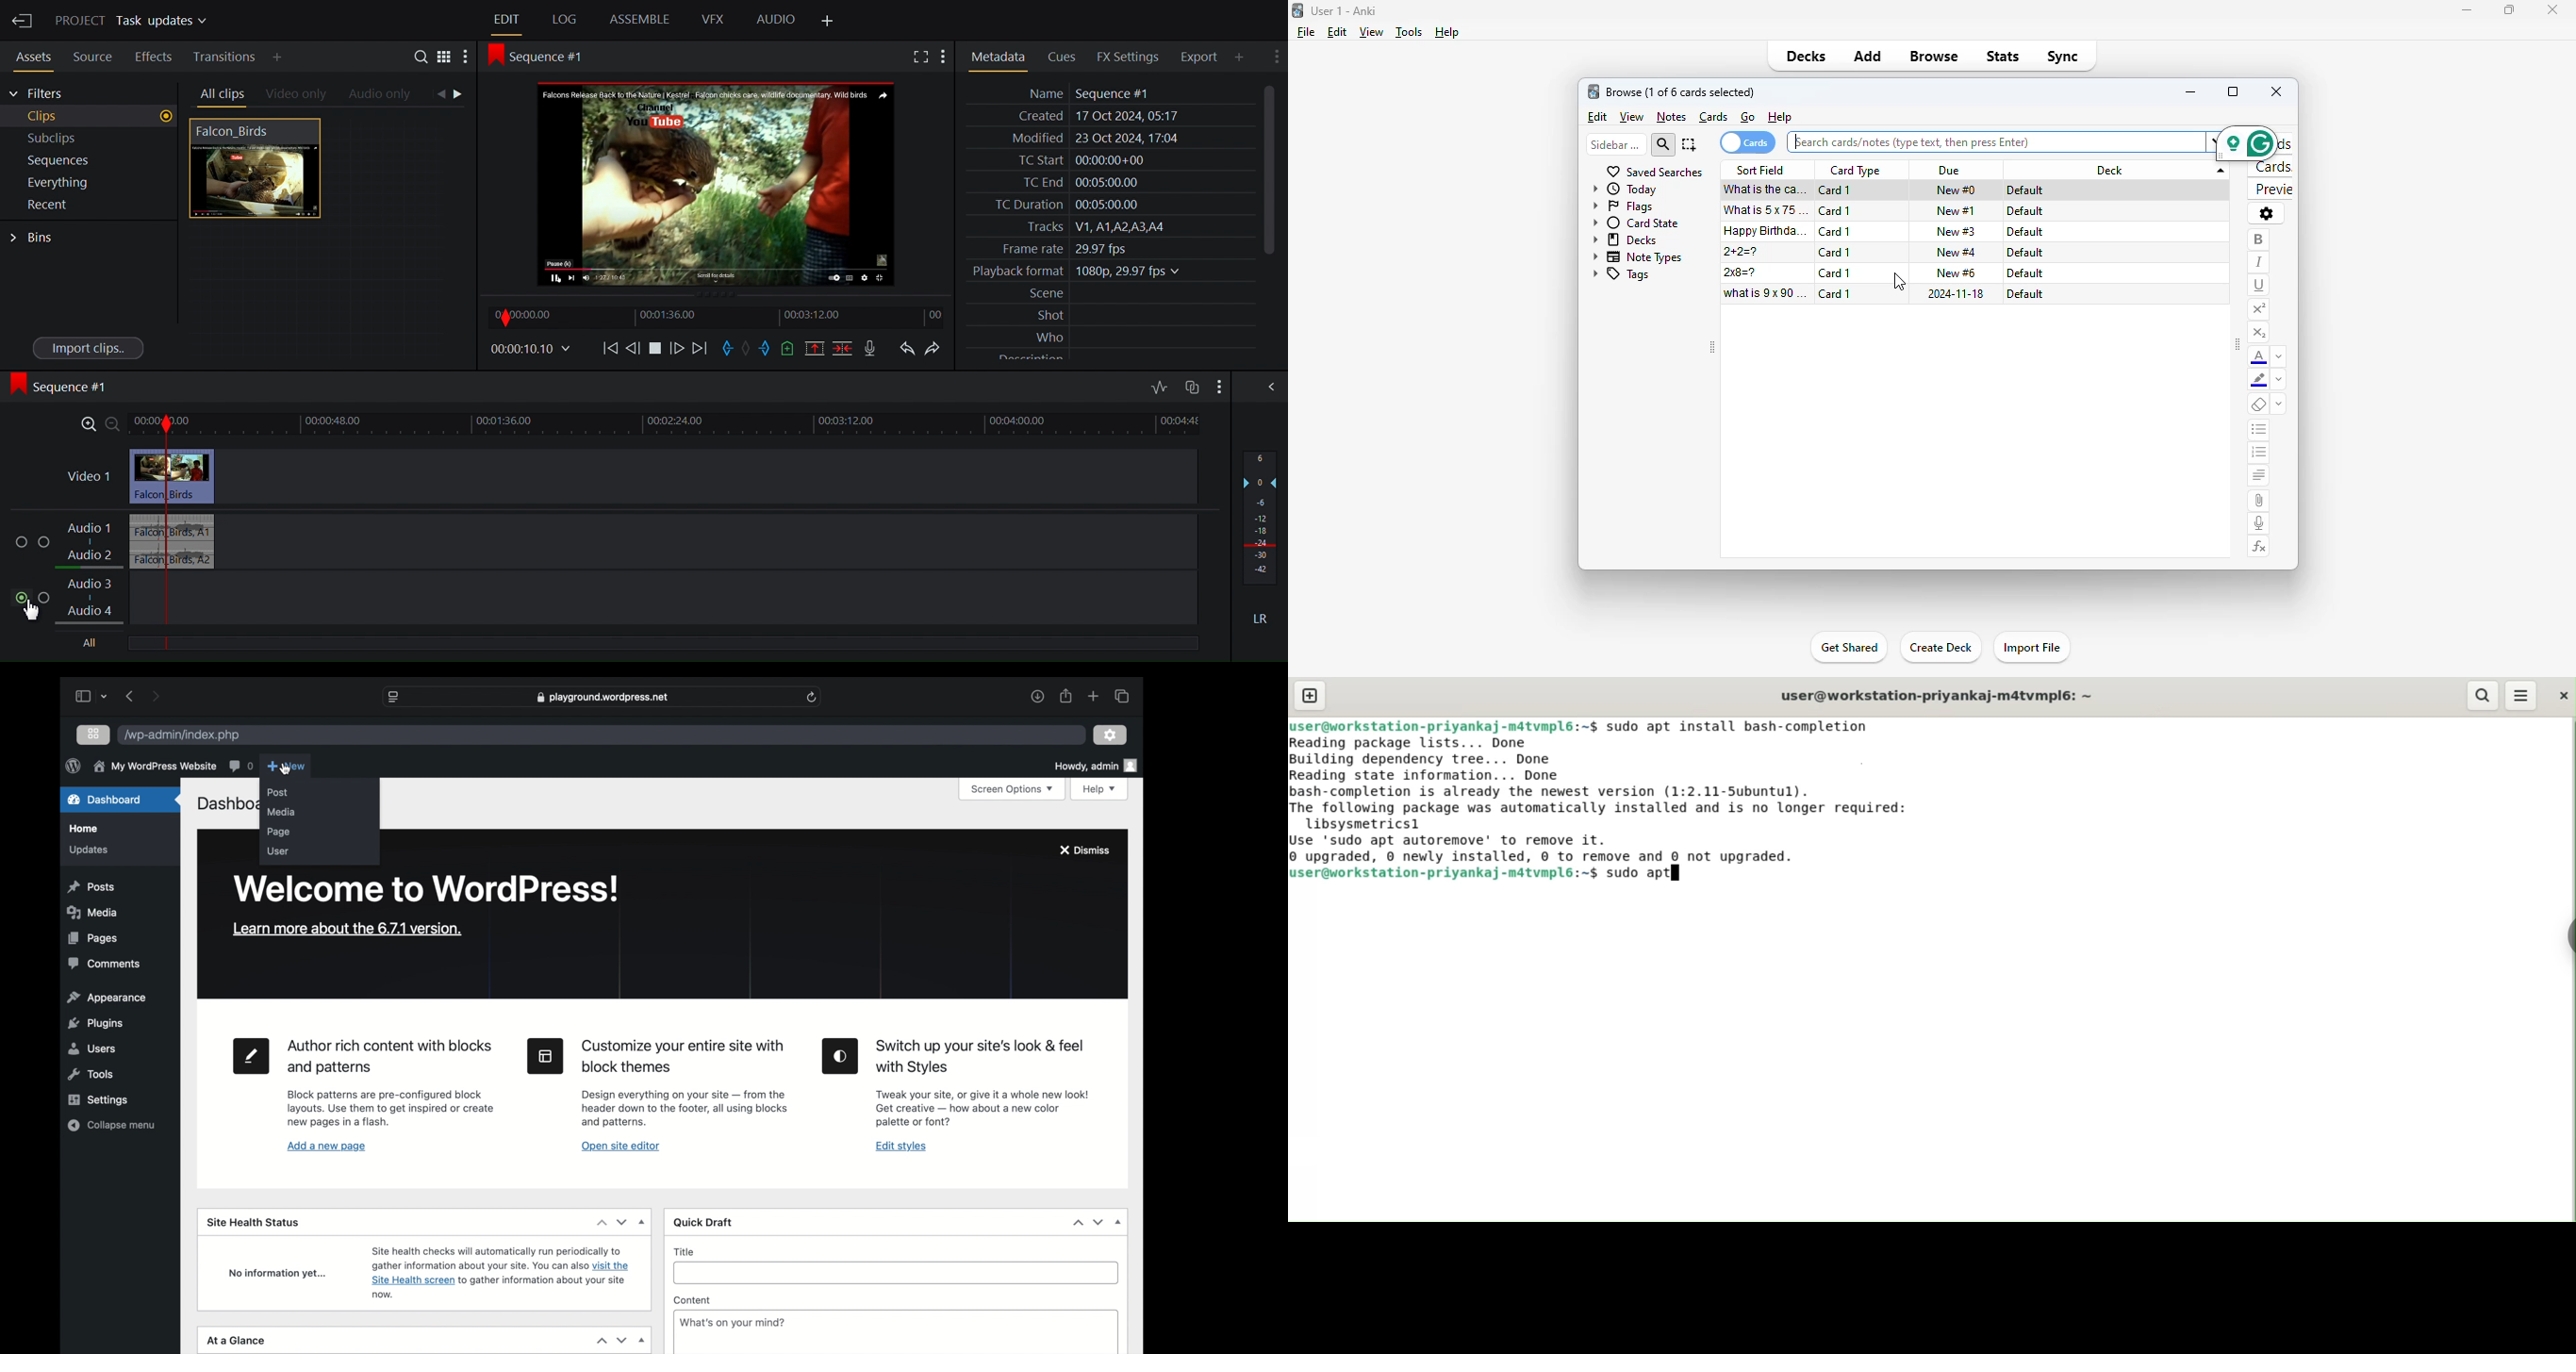  What do you see at coordinates (2271, 144) in the screenshot?
I see `fields` at bounding box center [2271, 144].